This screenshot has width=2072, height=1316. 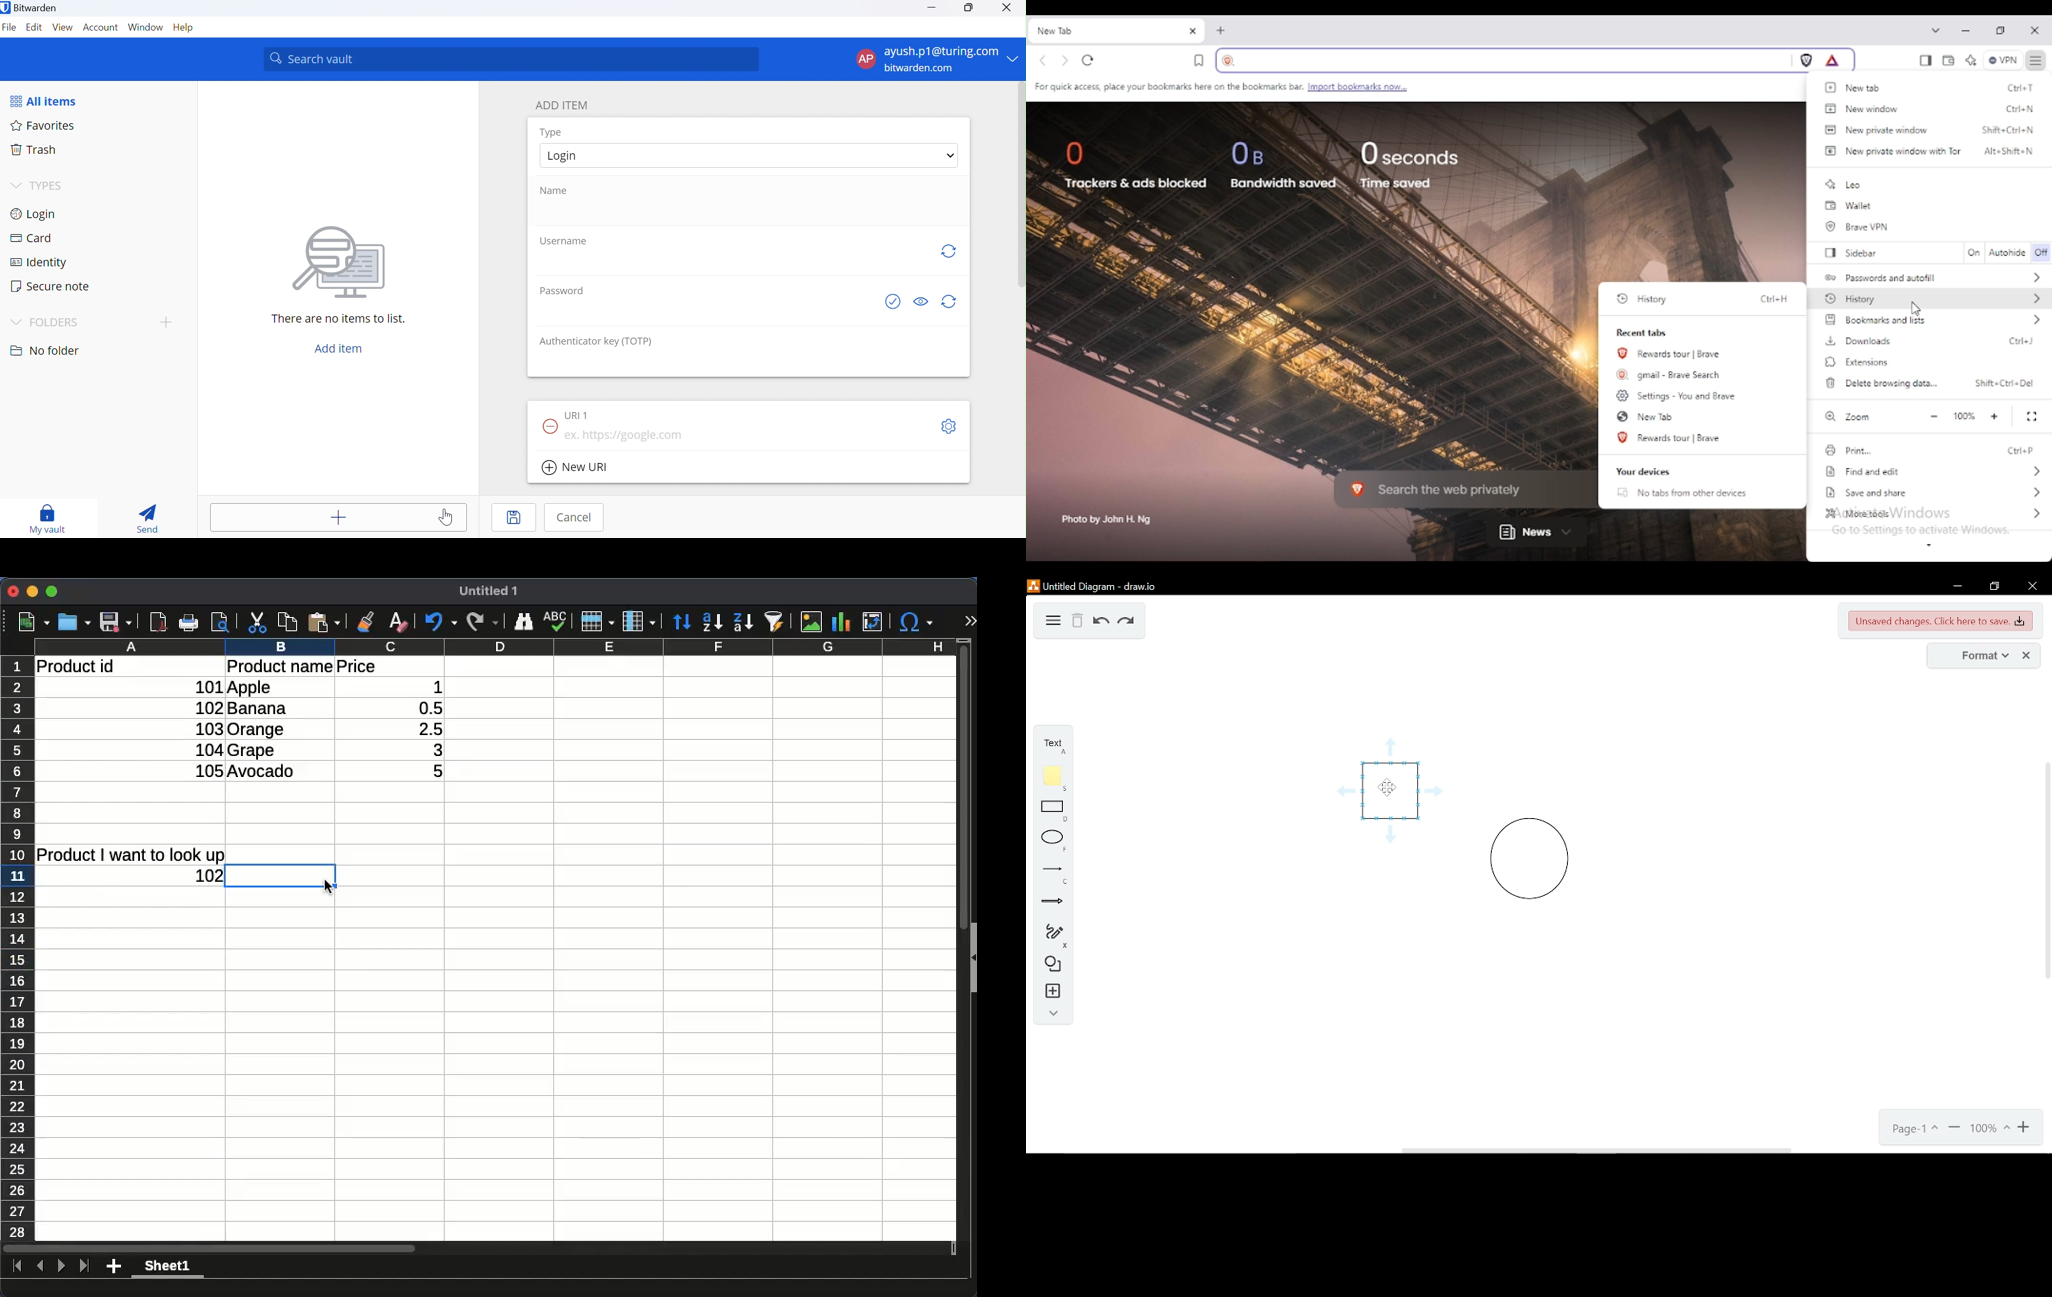 What do you see at coordinates (1855, 252) in the screenshot?
I see `sidebar` at bounding box center [1855, 252].